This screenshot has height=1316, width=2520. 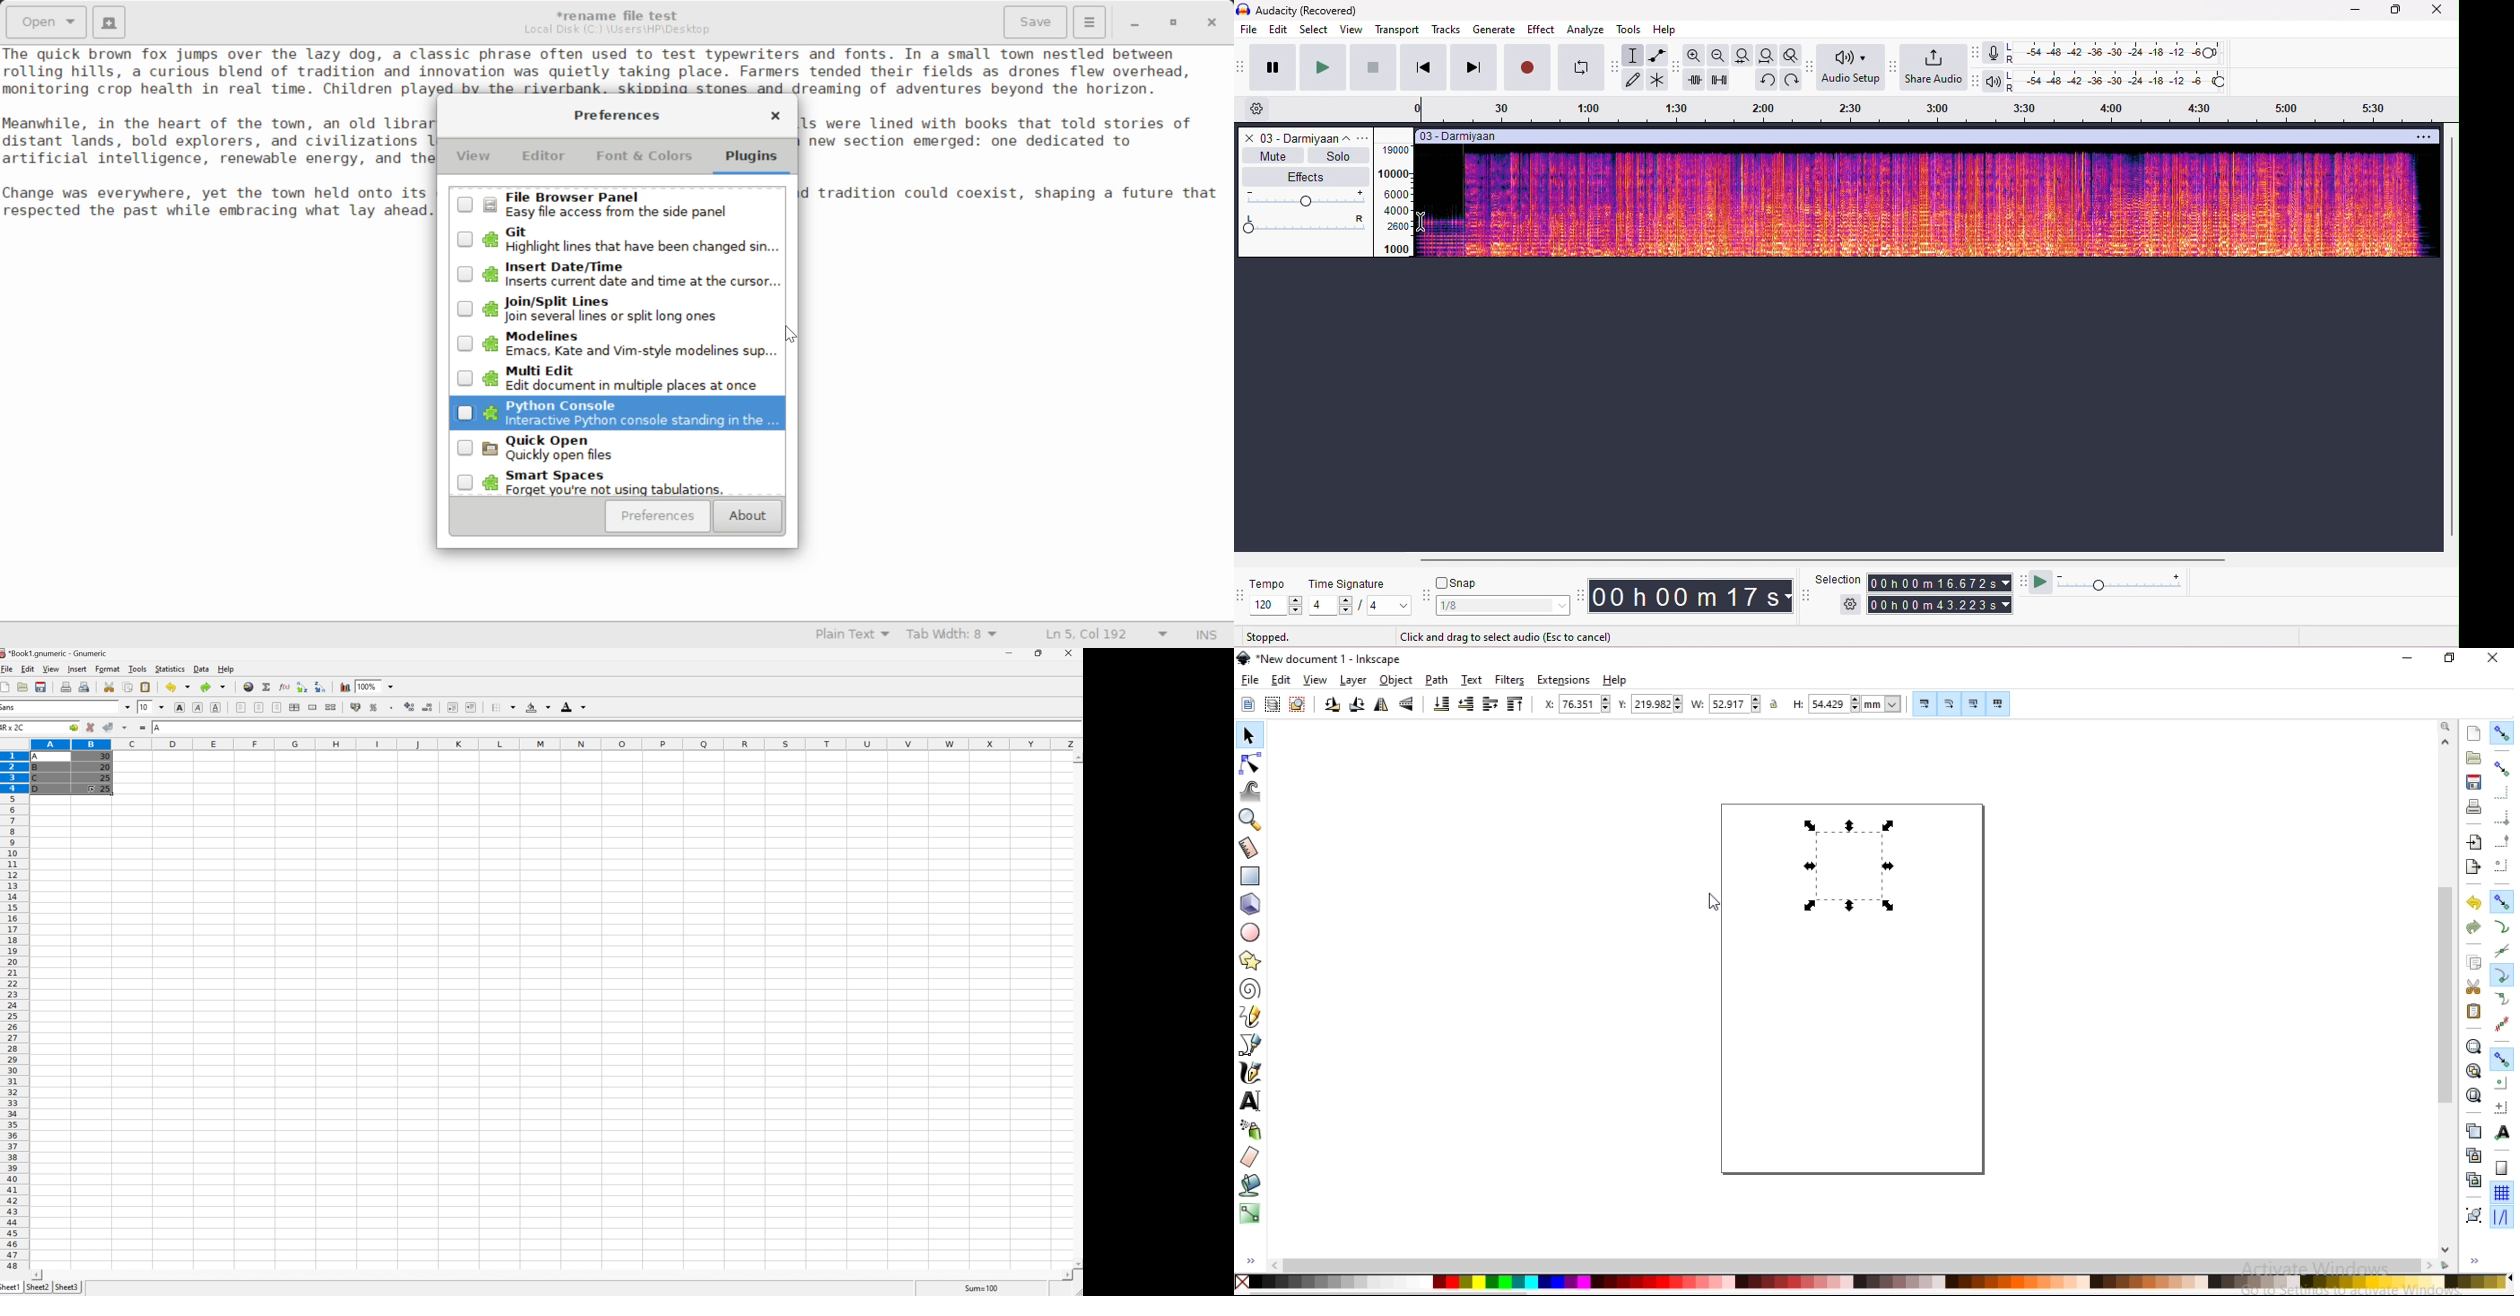 I want to click on selection, so click(x=1635, y=56).